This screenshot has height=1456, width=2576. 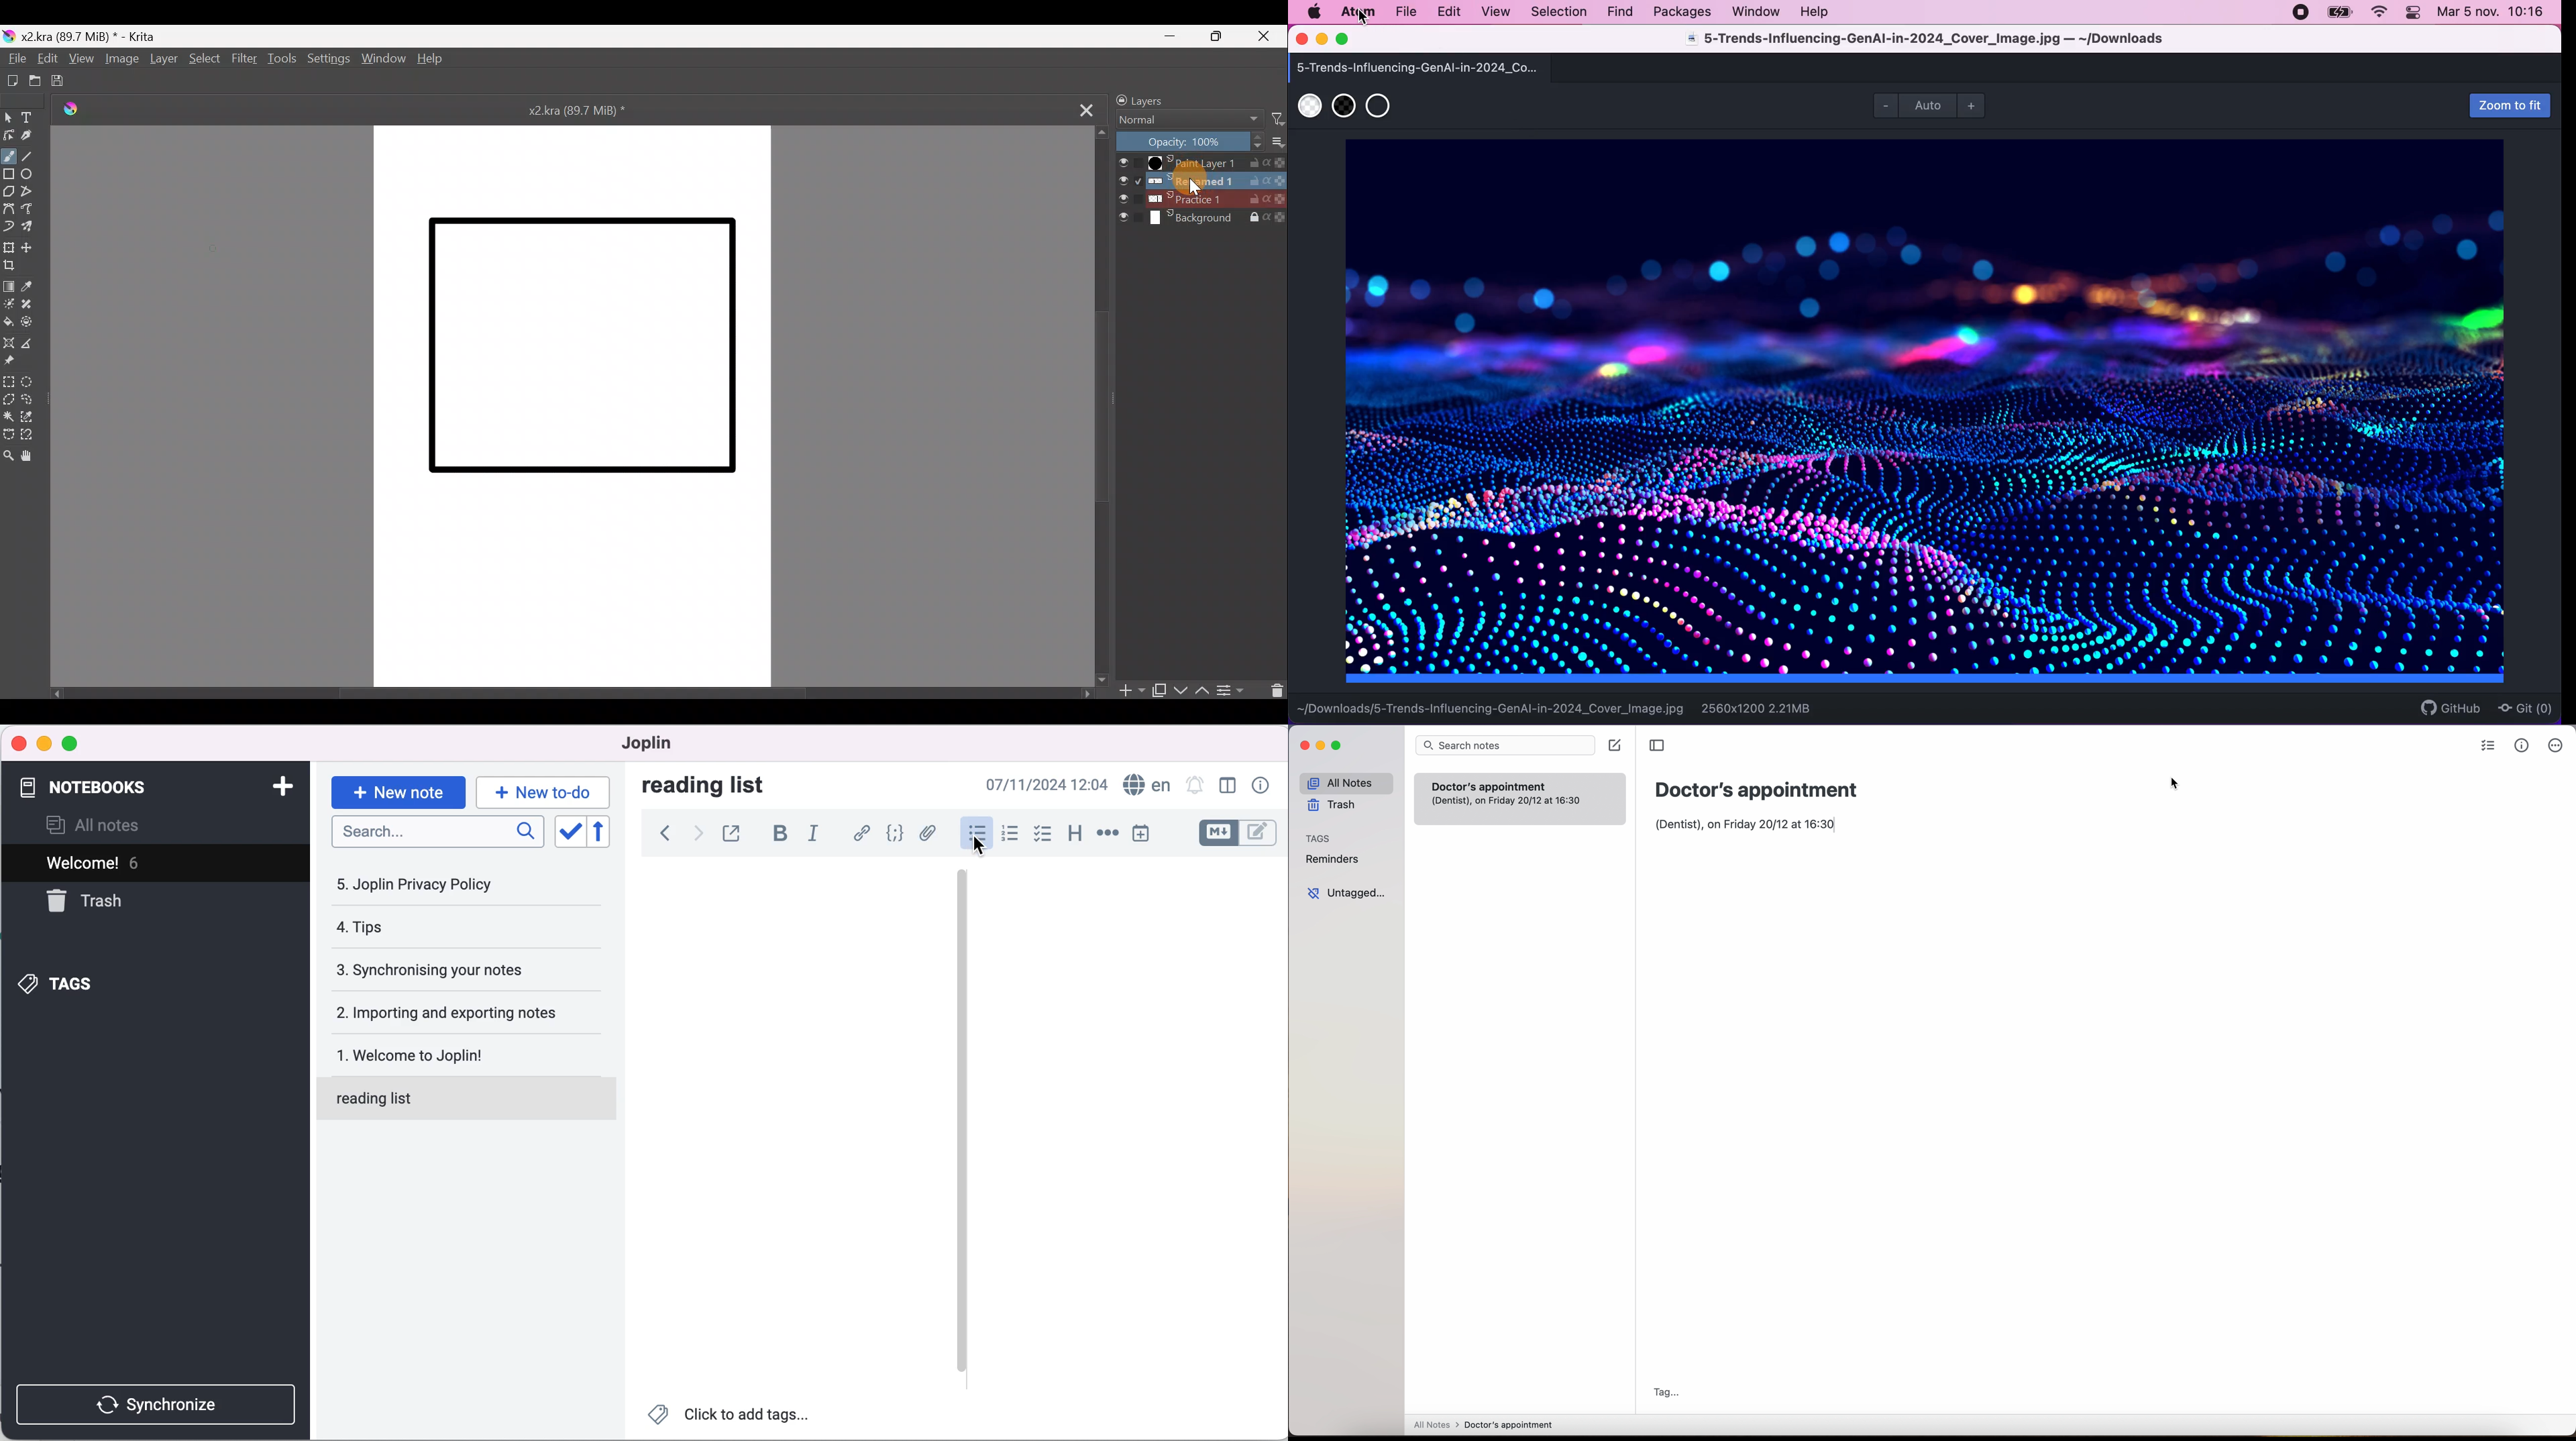 I want to click on More, so click(x=1276, y=144).